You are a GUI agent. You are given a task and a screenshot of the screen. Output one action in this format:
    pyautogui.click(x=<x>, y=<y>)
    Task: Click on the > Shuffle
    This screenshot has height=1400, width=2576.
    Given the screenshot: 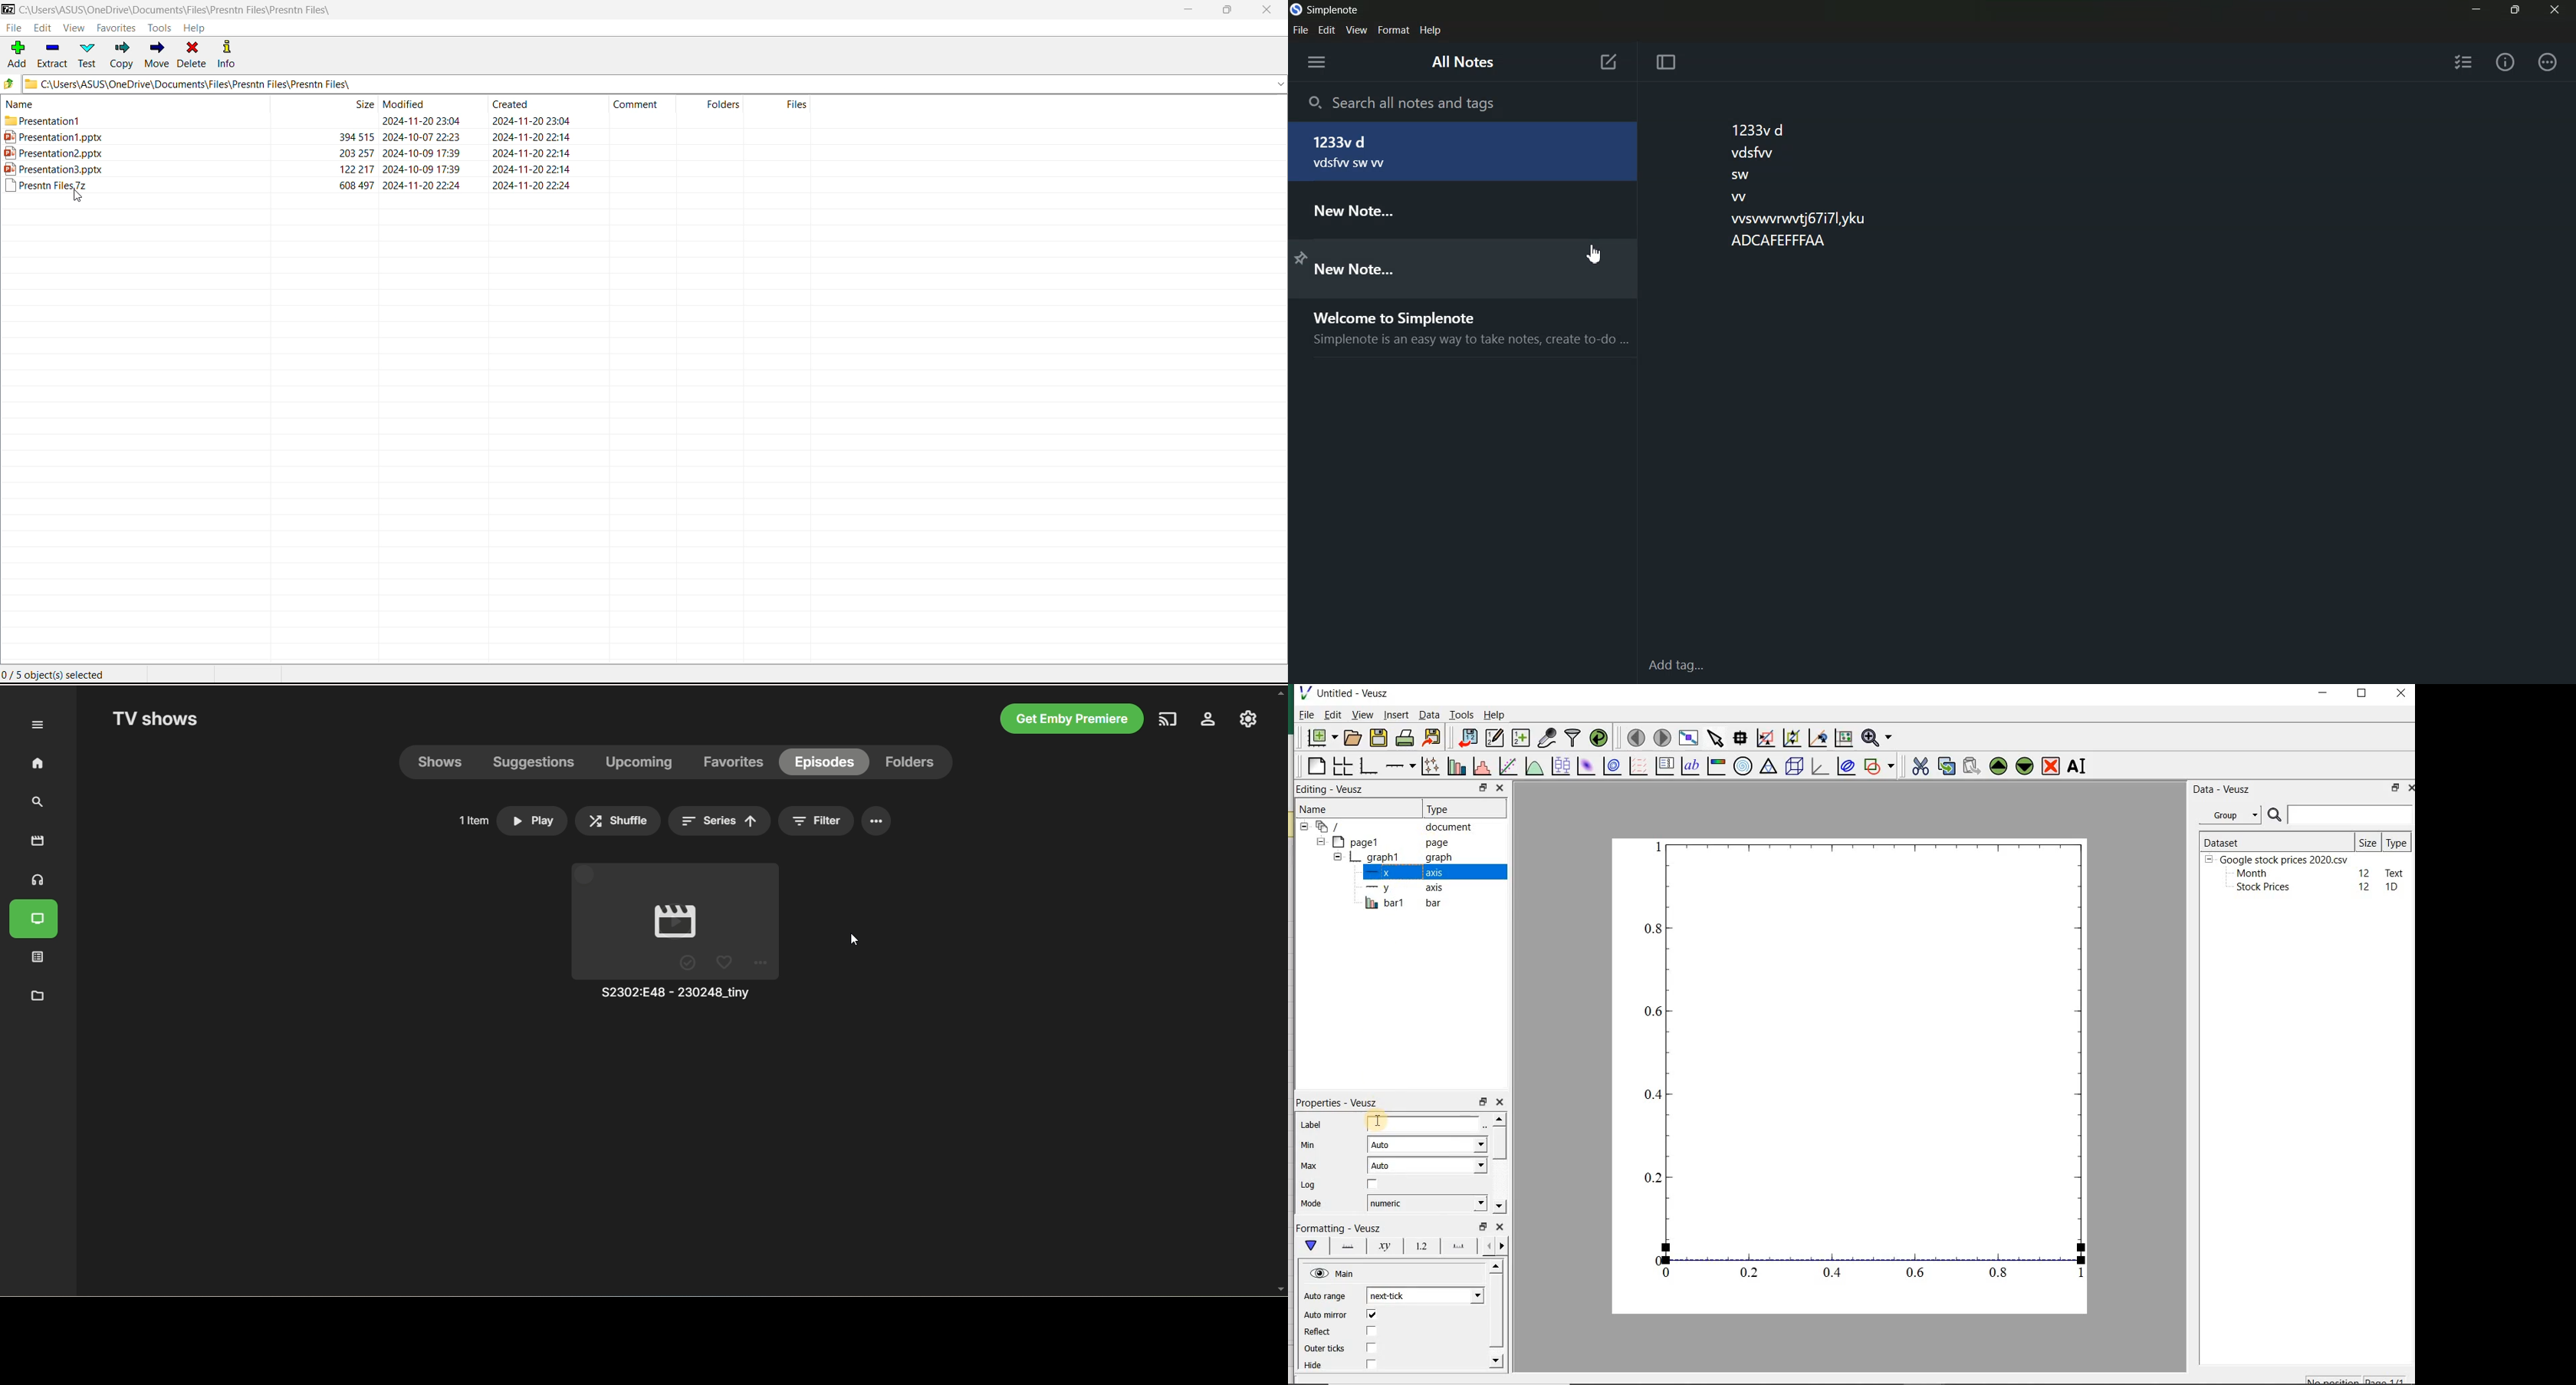 What is the action you would take?
    pyautogui.click(x=625, y=820)
    